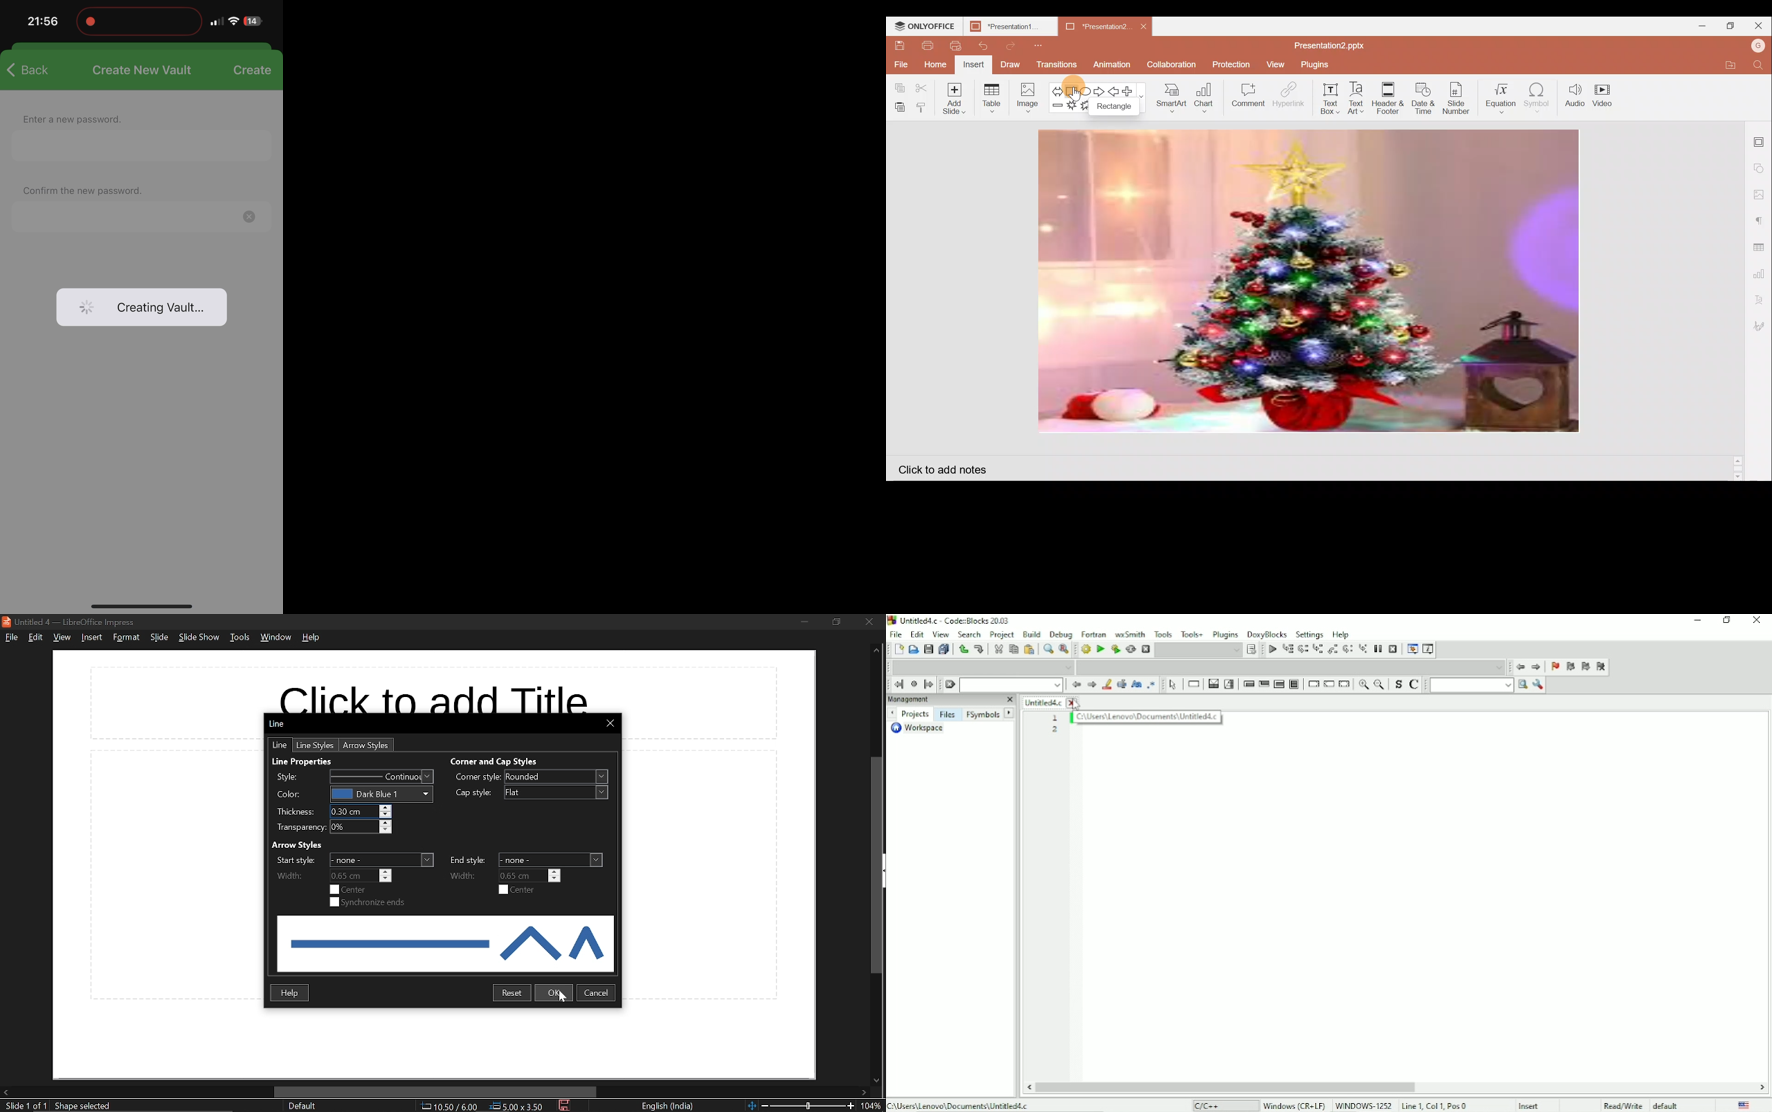 This screenshot has width=1792, height=1120. Describe the element at coordinates (563, 996) in the screenshot. I see `Cursor` at that location.